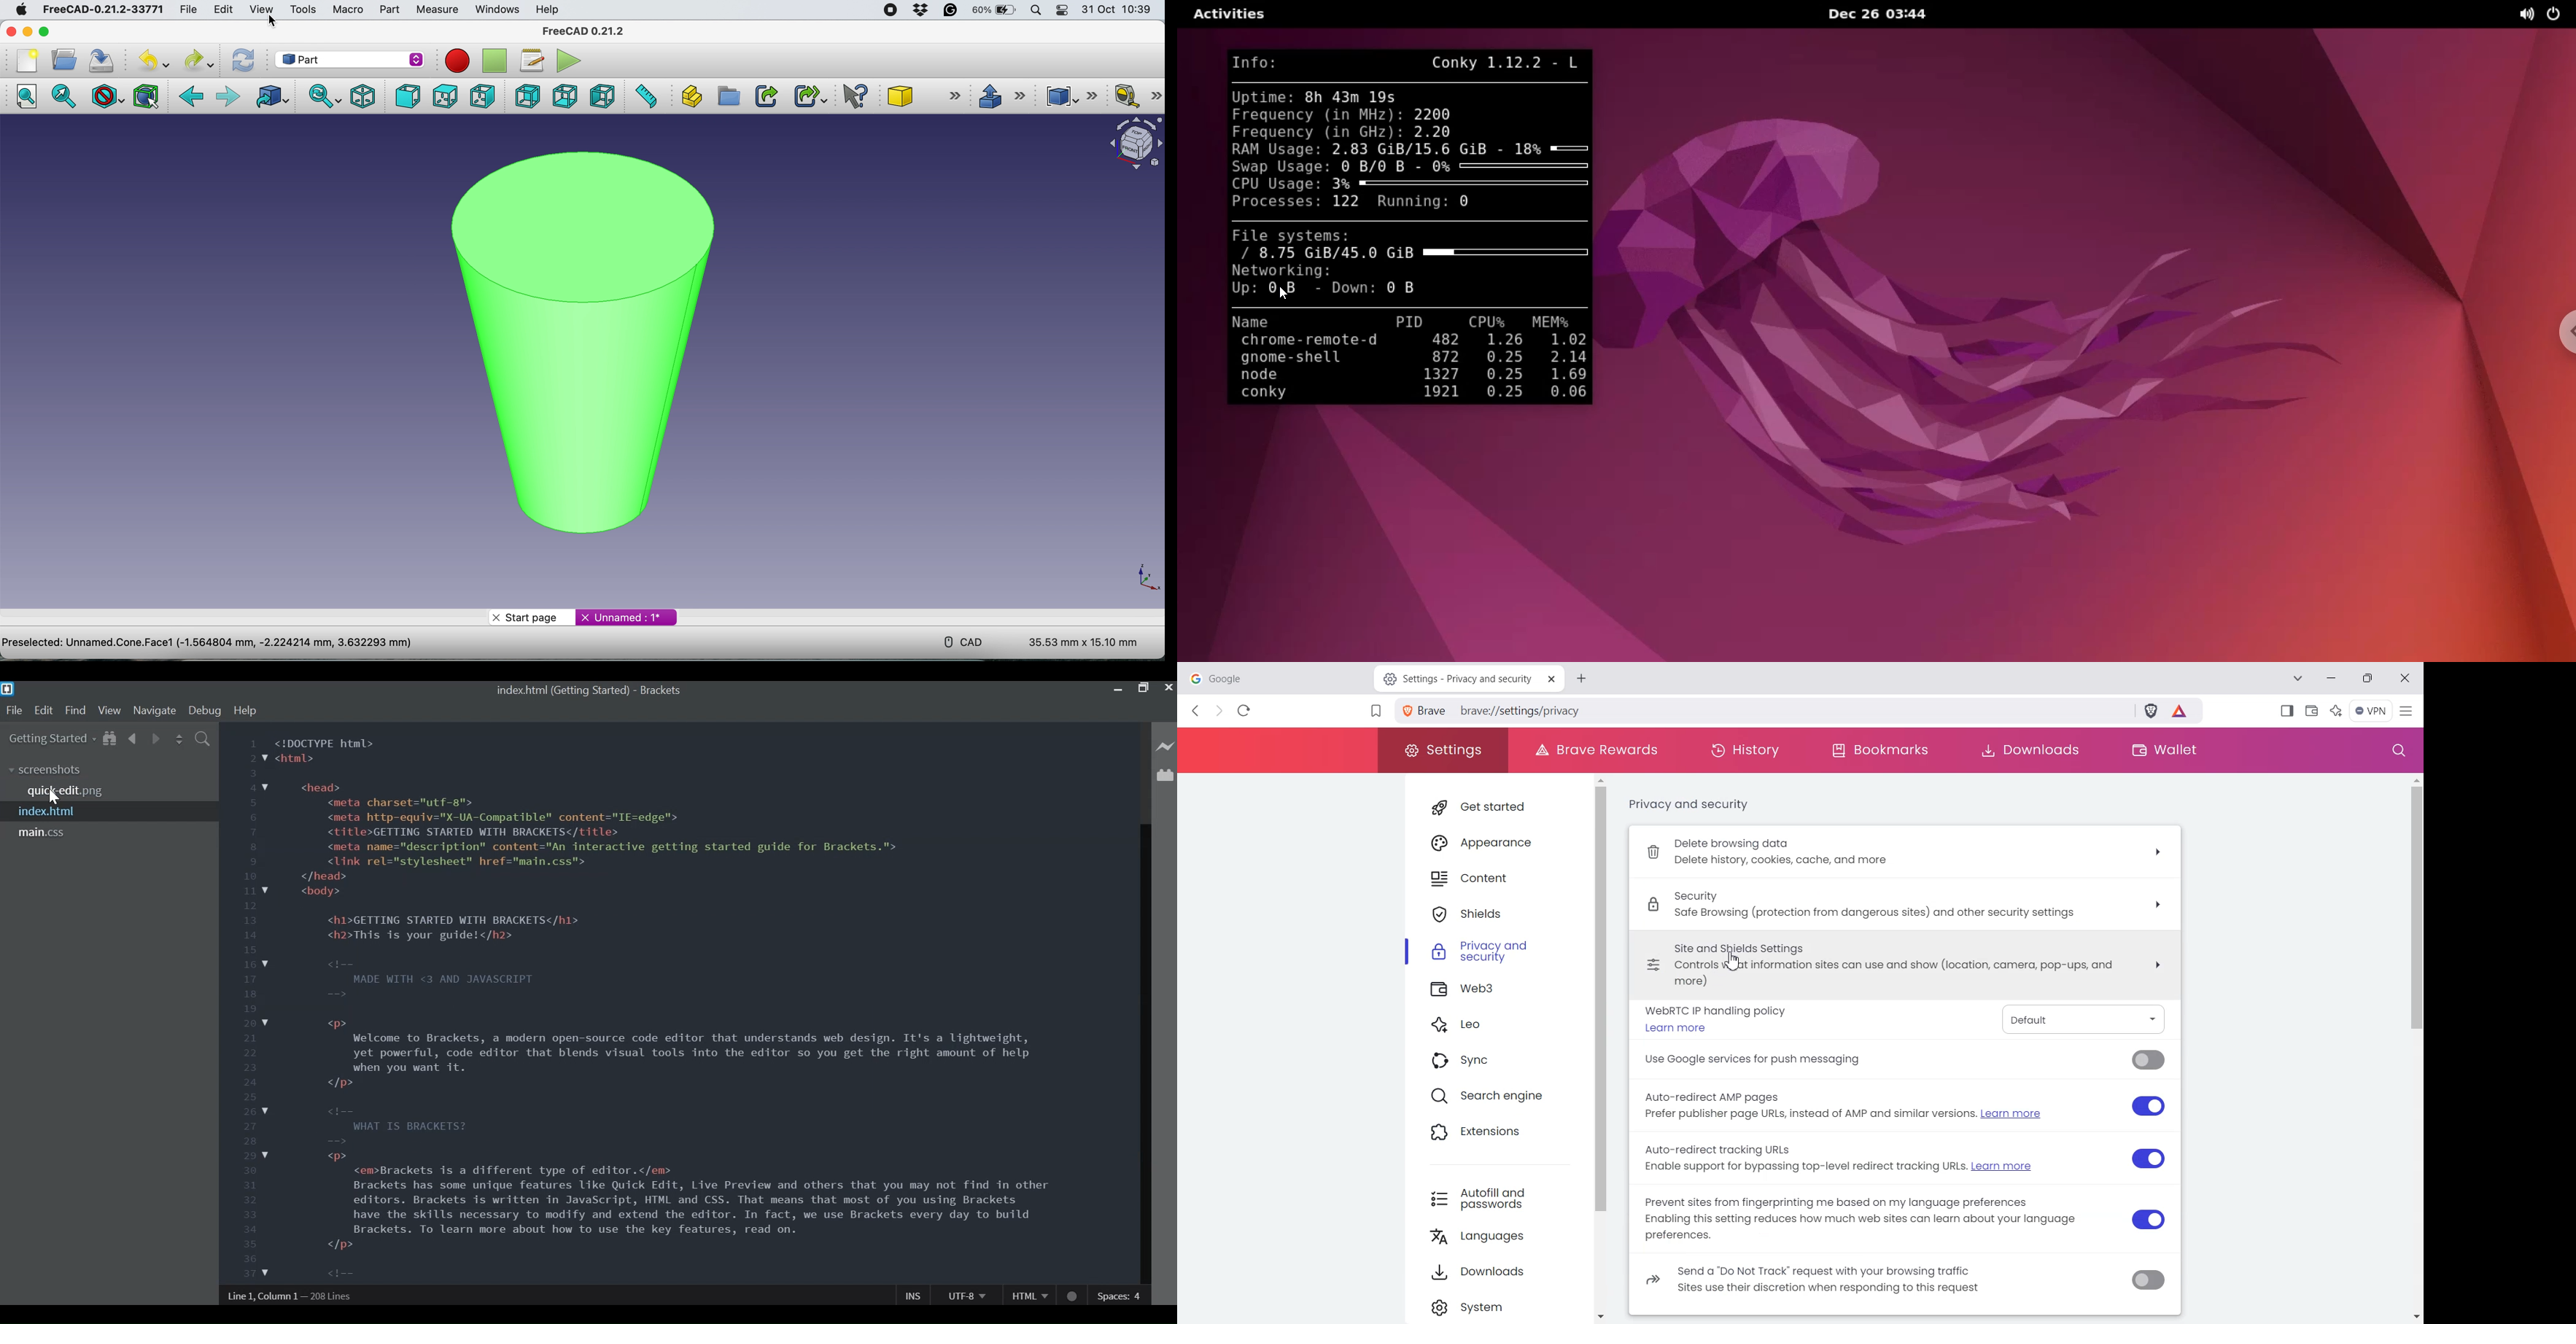 This screenshot has height=1344, width=2576. What do you see at coordinates (1135, 98) in the screenshot?
I see `mesure linear` at bounding box center [1135, 98].